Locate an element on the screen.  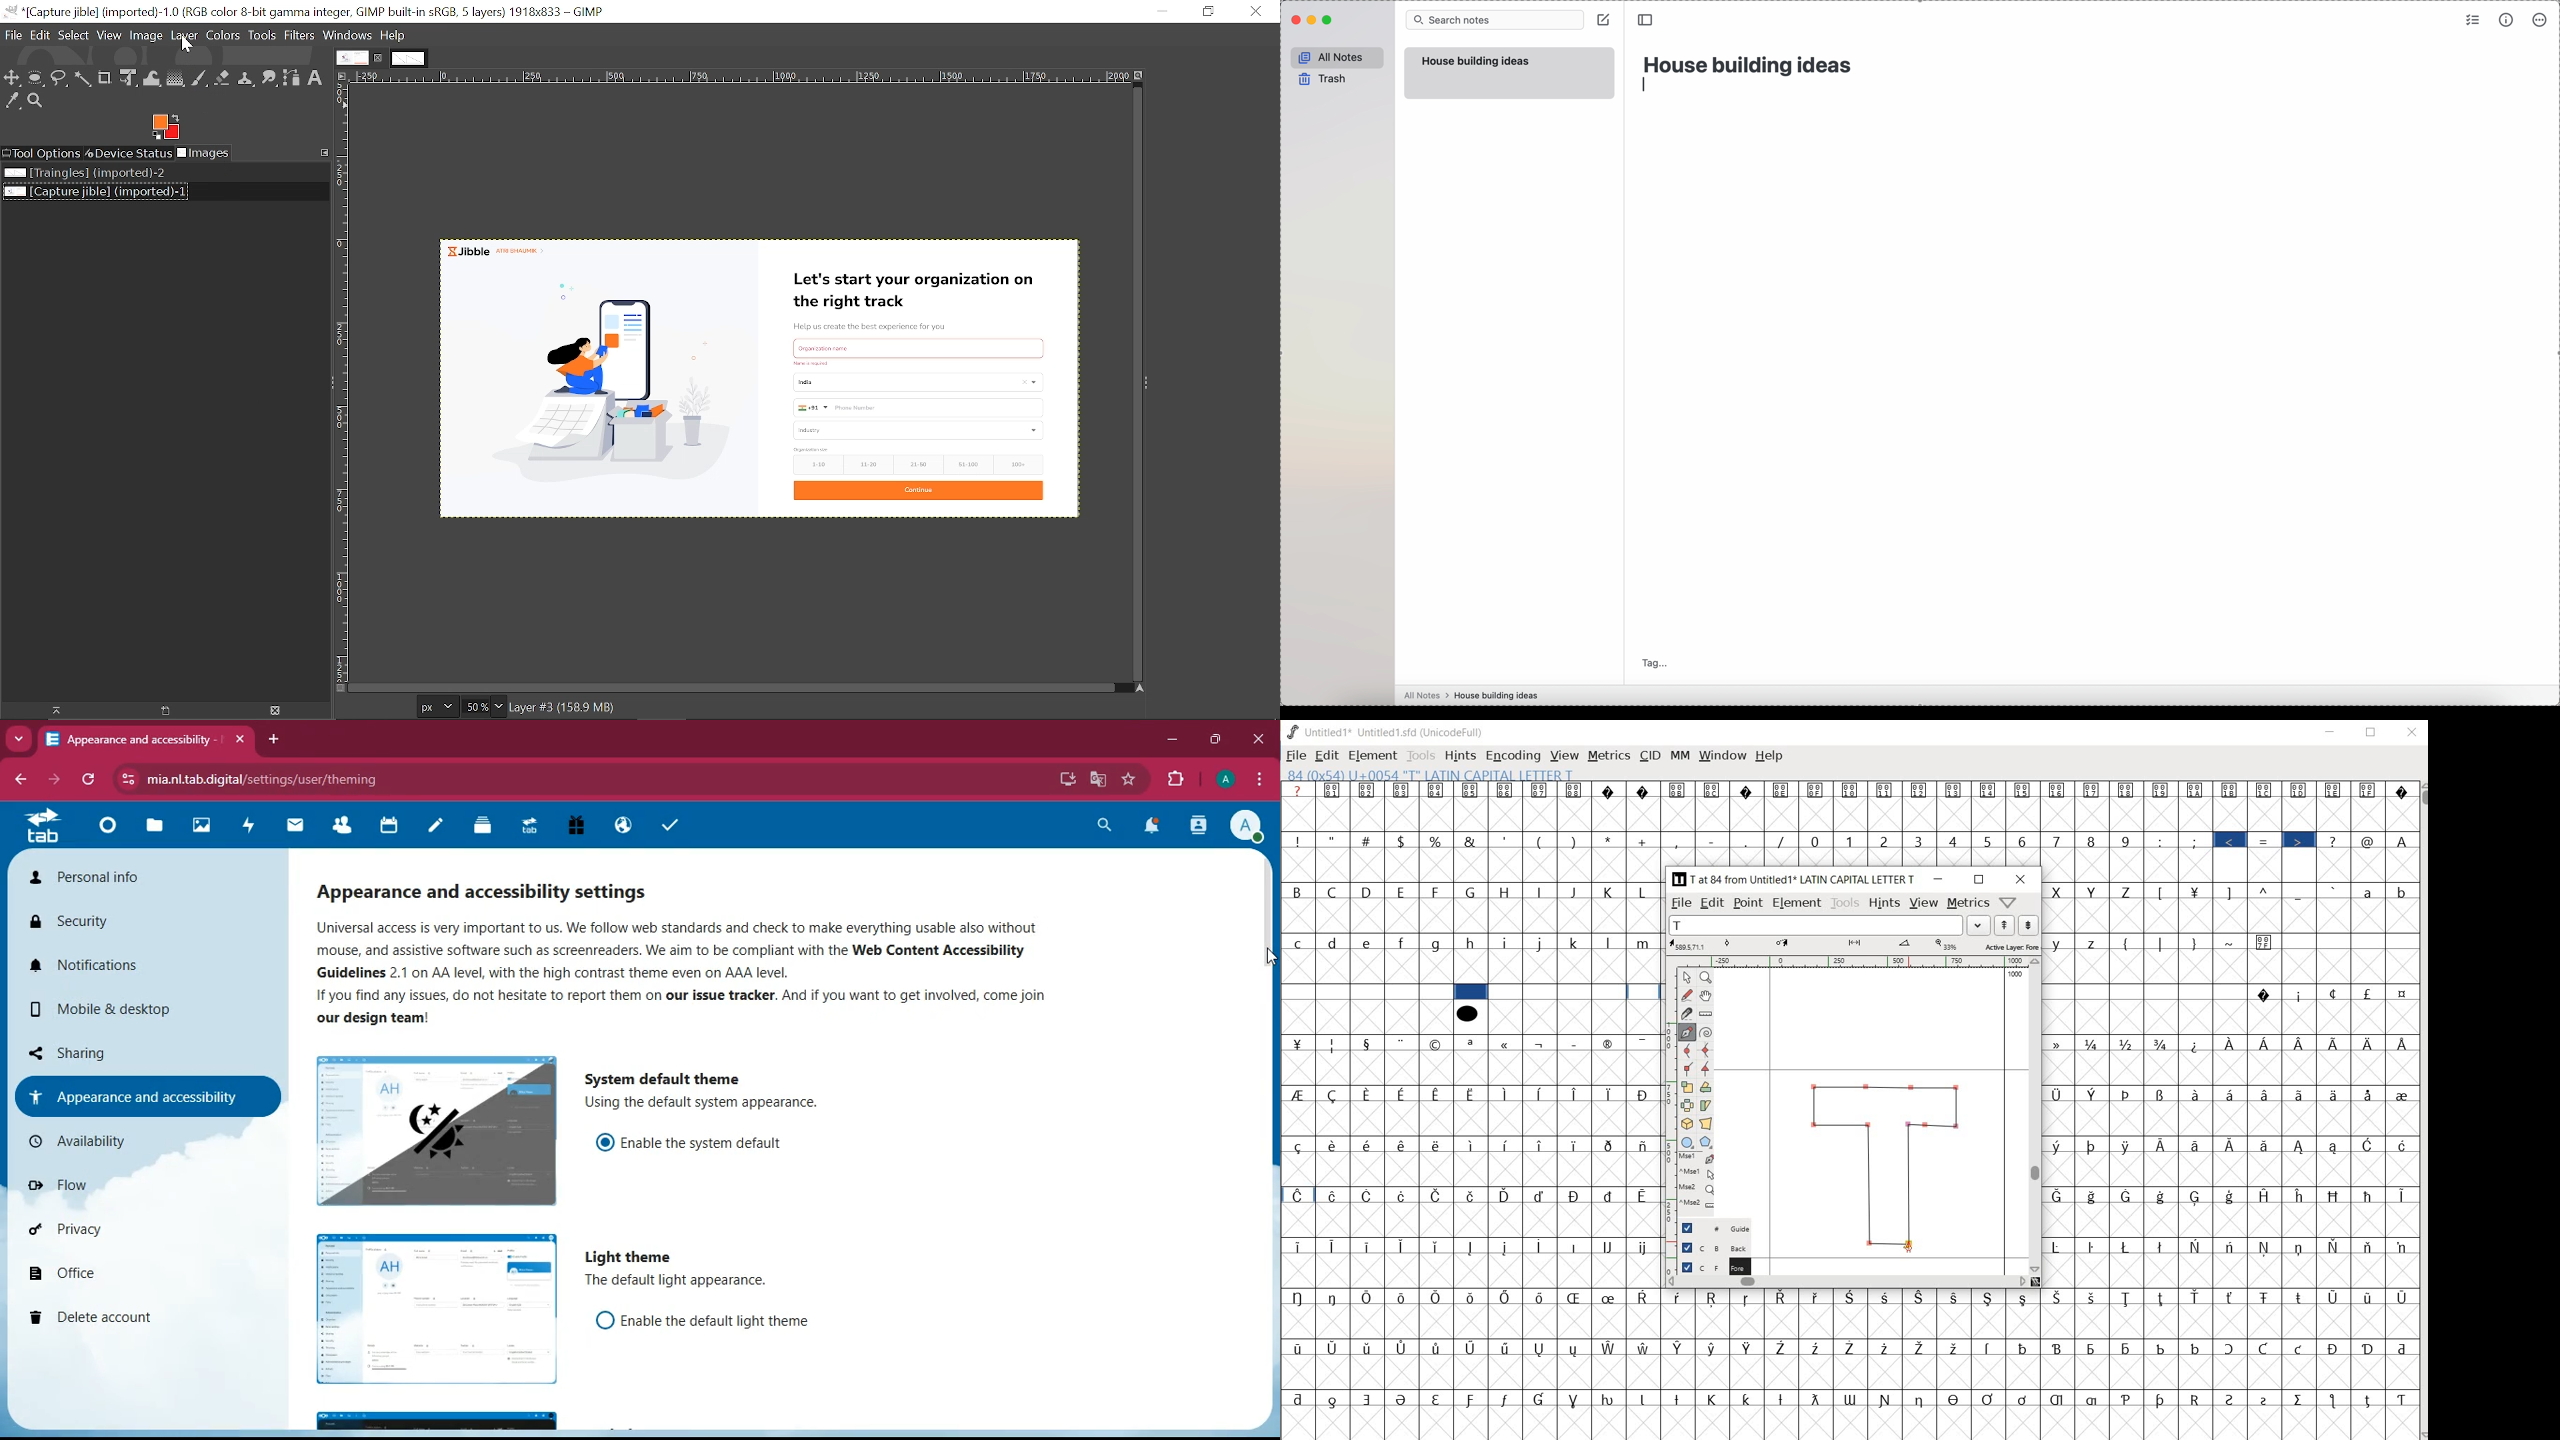
Symbol is located at coordinates (2162, 1246).